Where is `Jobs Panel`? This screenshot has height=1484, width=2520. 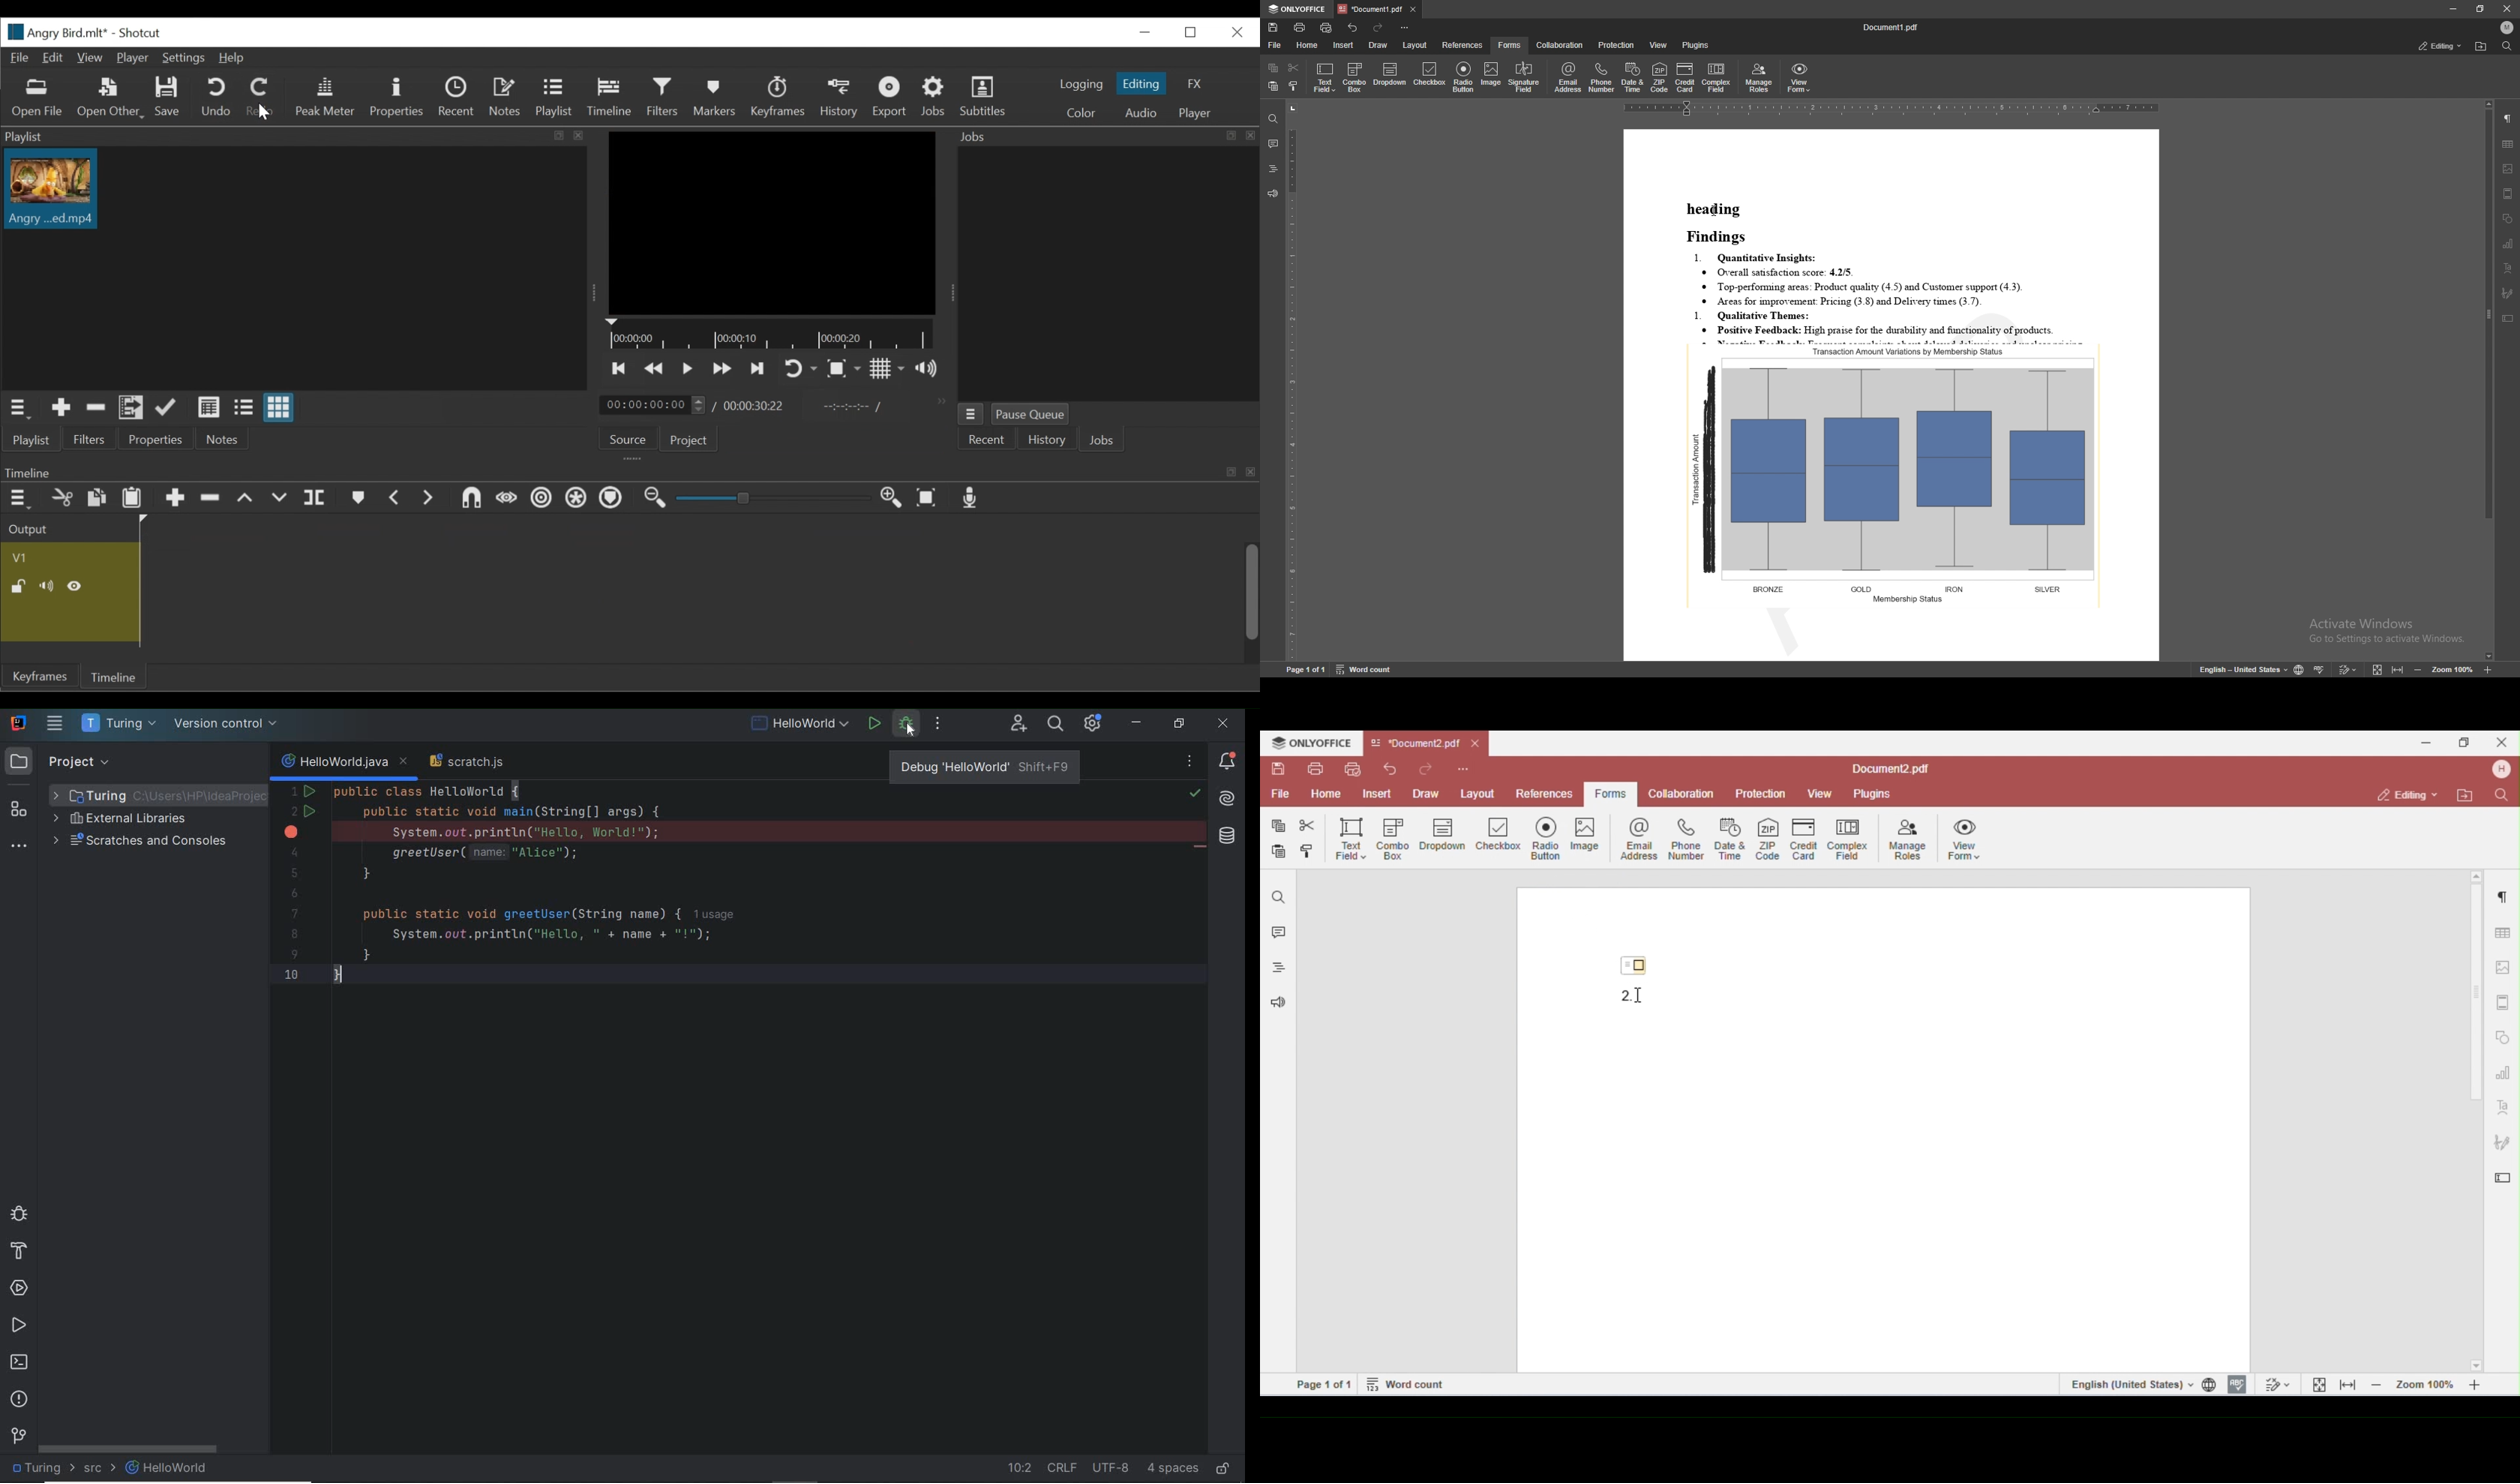 Jobs Panel is located at coordinates (1103, 137).